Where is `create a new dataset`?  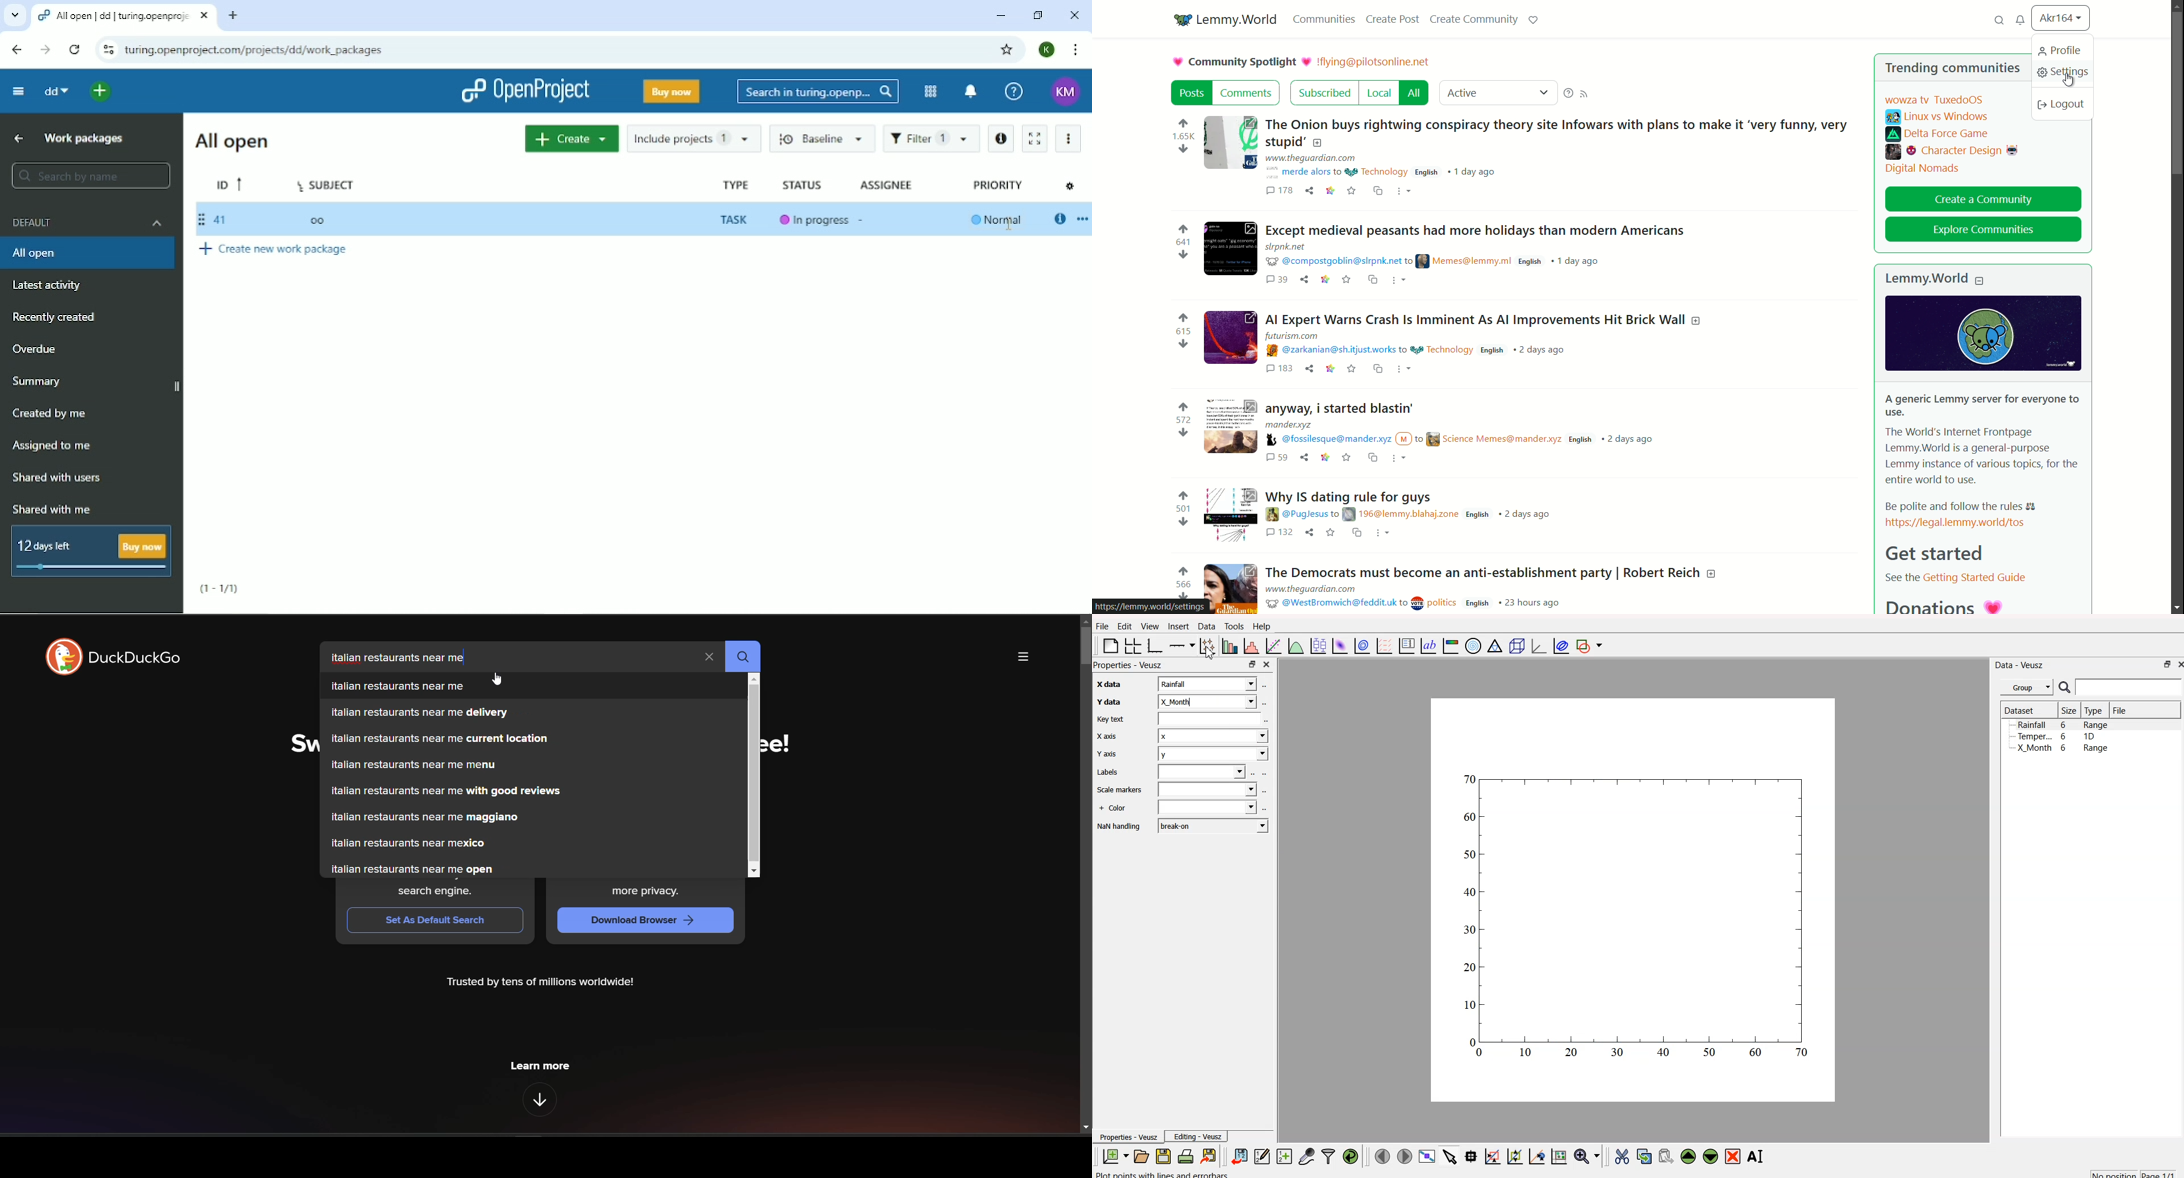 create a new dataset is located at coordinates (1284, 1157).